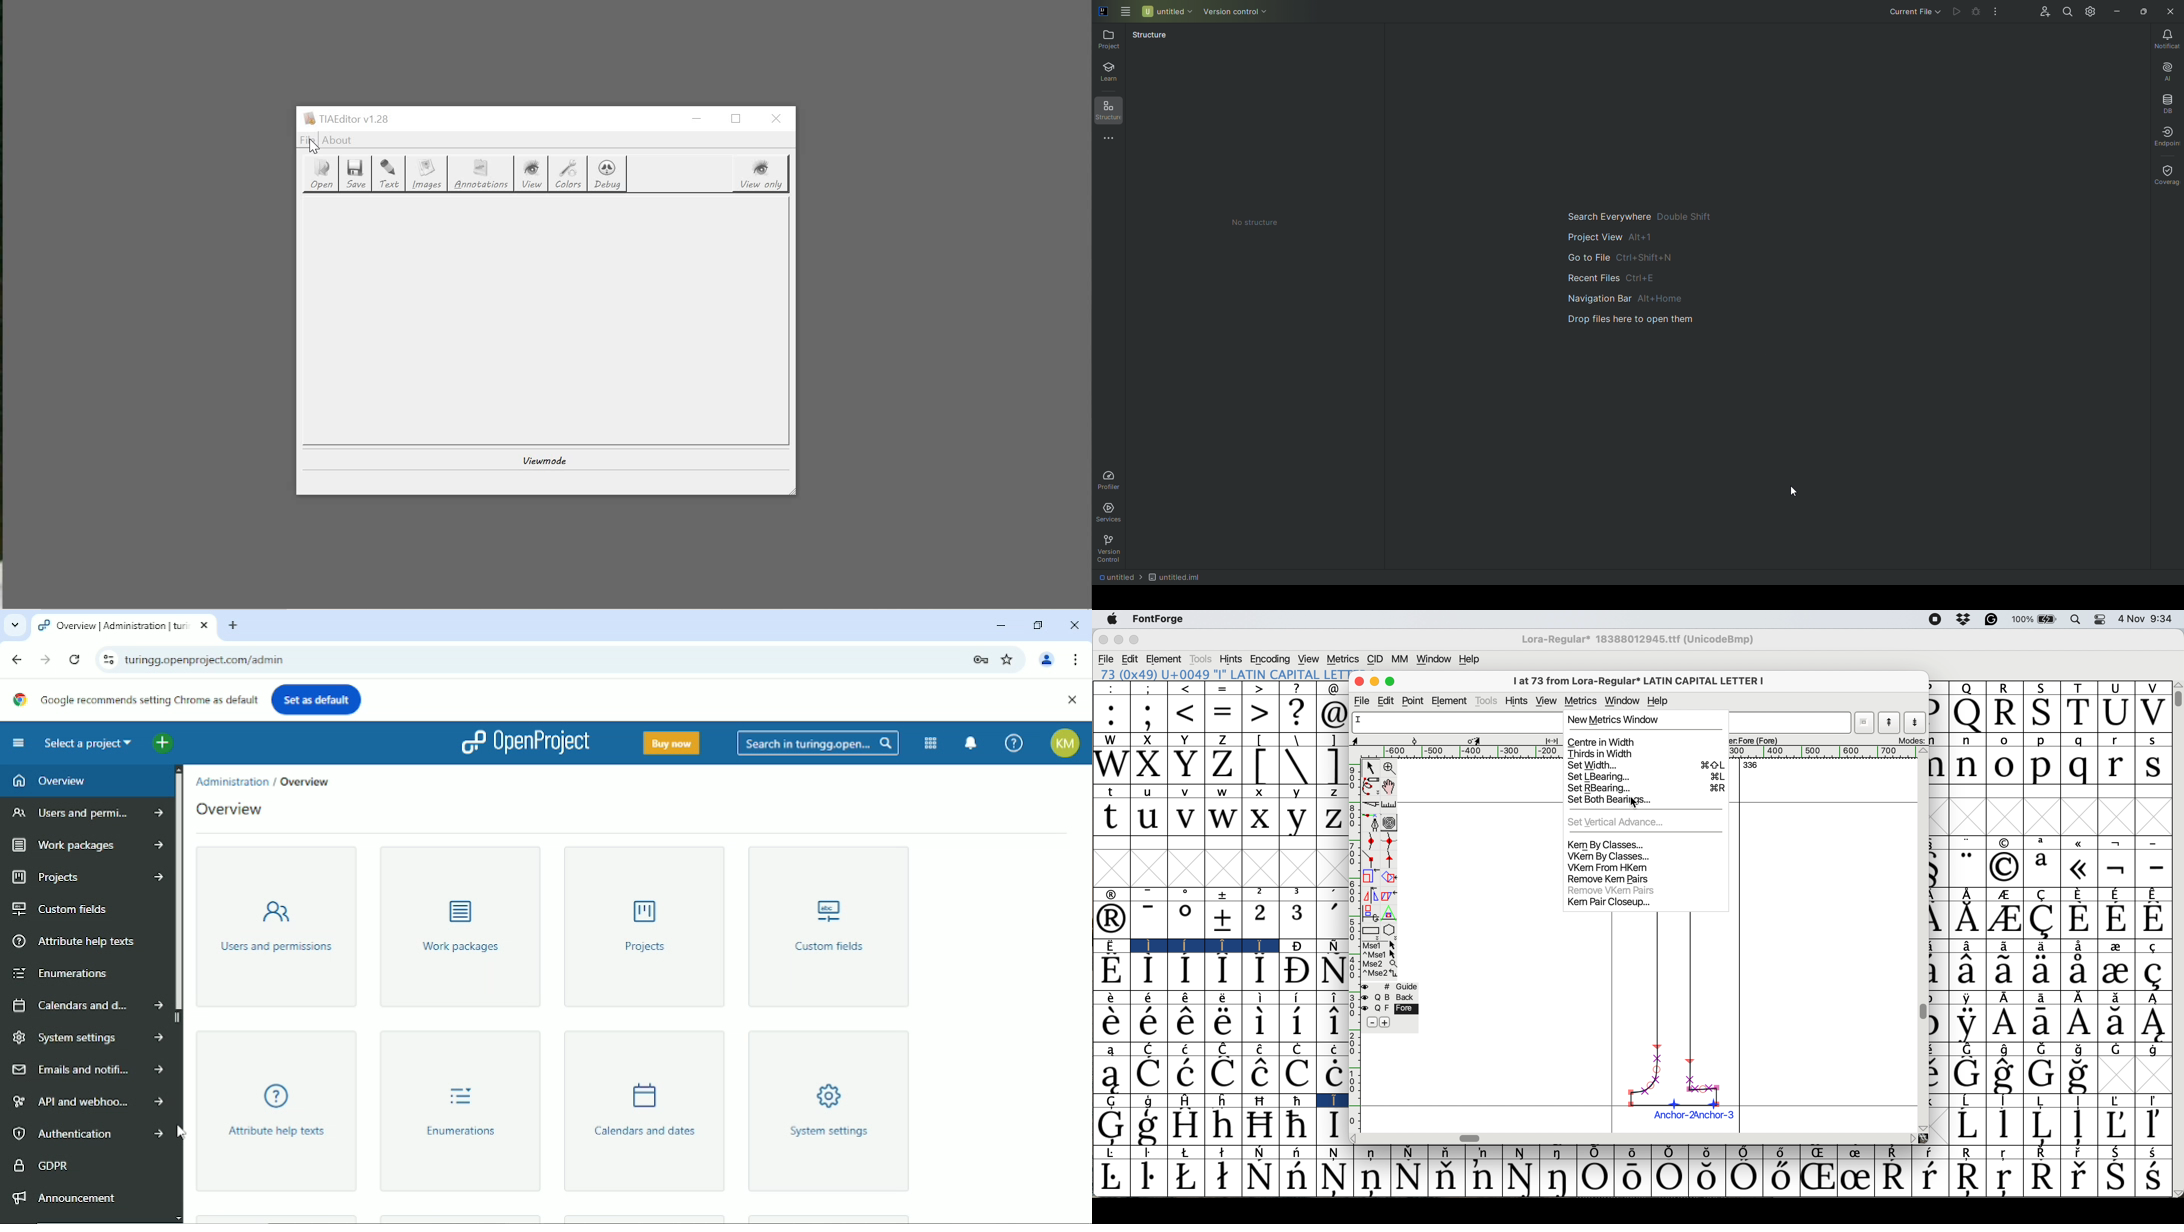  Describe the element at coordinates (1260, 817) in the screenshot. I see `x` at that location.